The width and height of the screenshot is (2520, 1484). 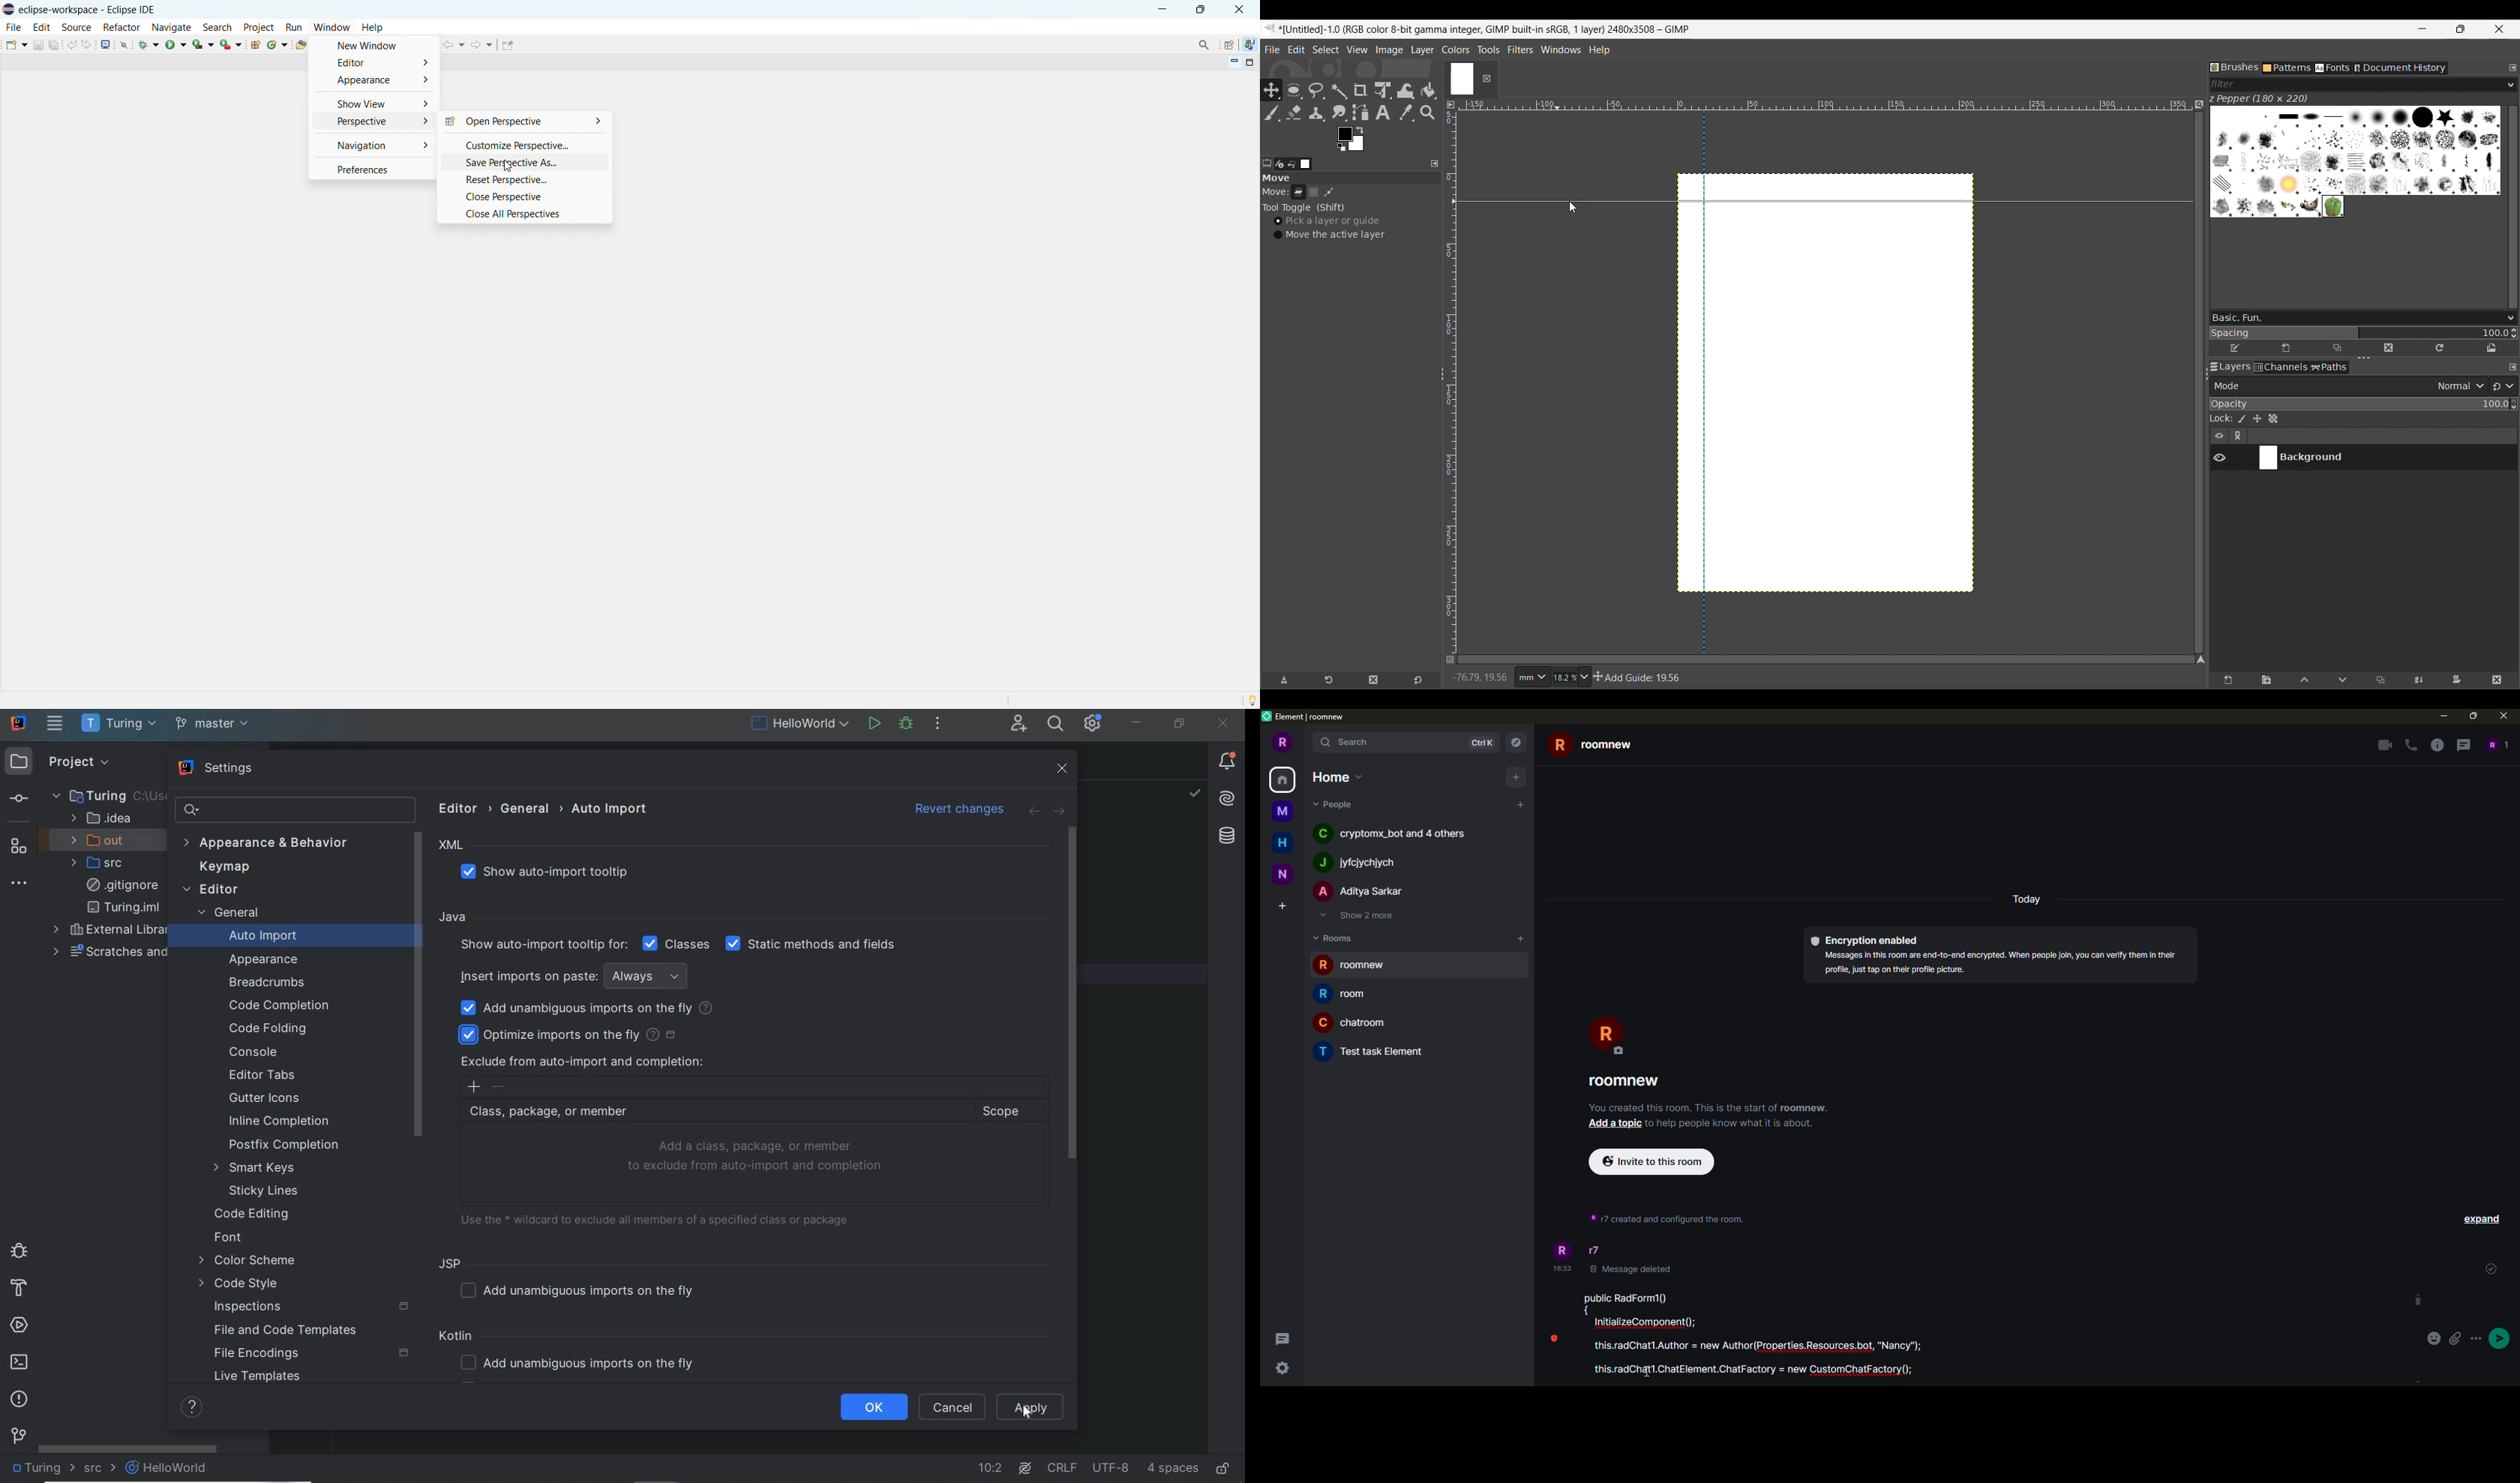 What do you see at coordinates (1375, 1052) in the screenshot?
I see `room` at bounding box center [1375, 1052].